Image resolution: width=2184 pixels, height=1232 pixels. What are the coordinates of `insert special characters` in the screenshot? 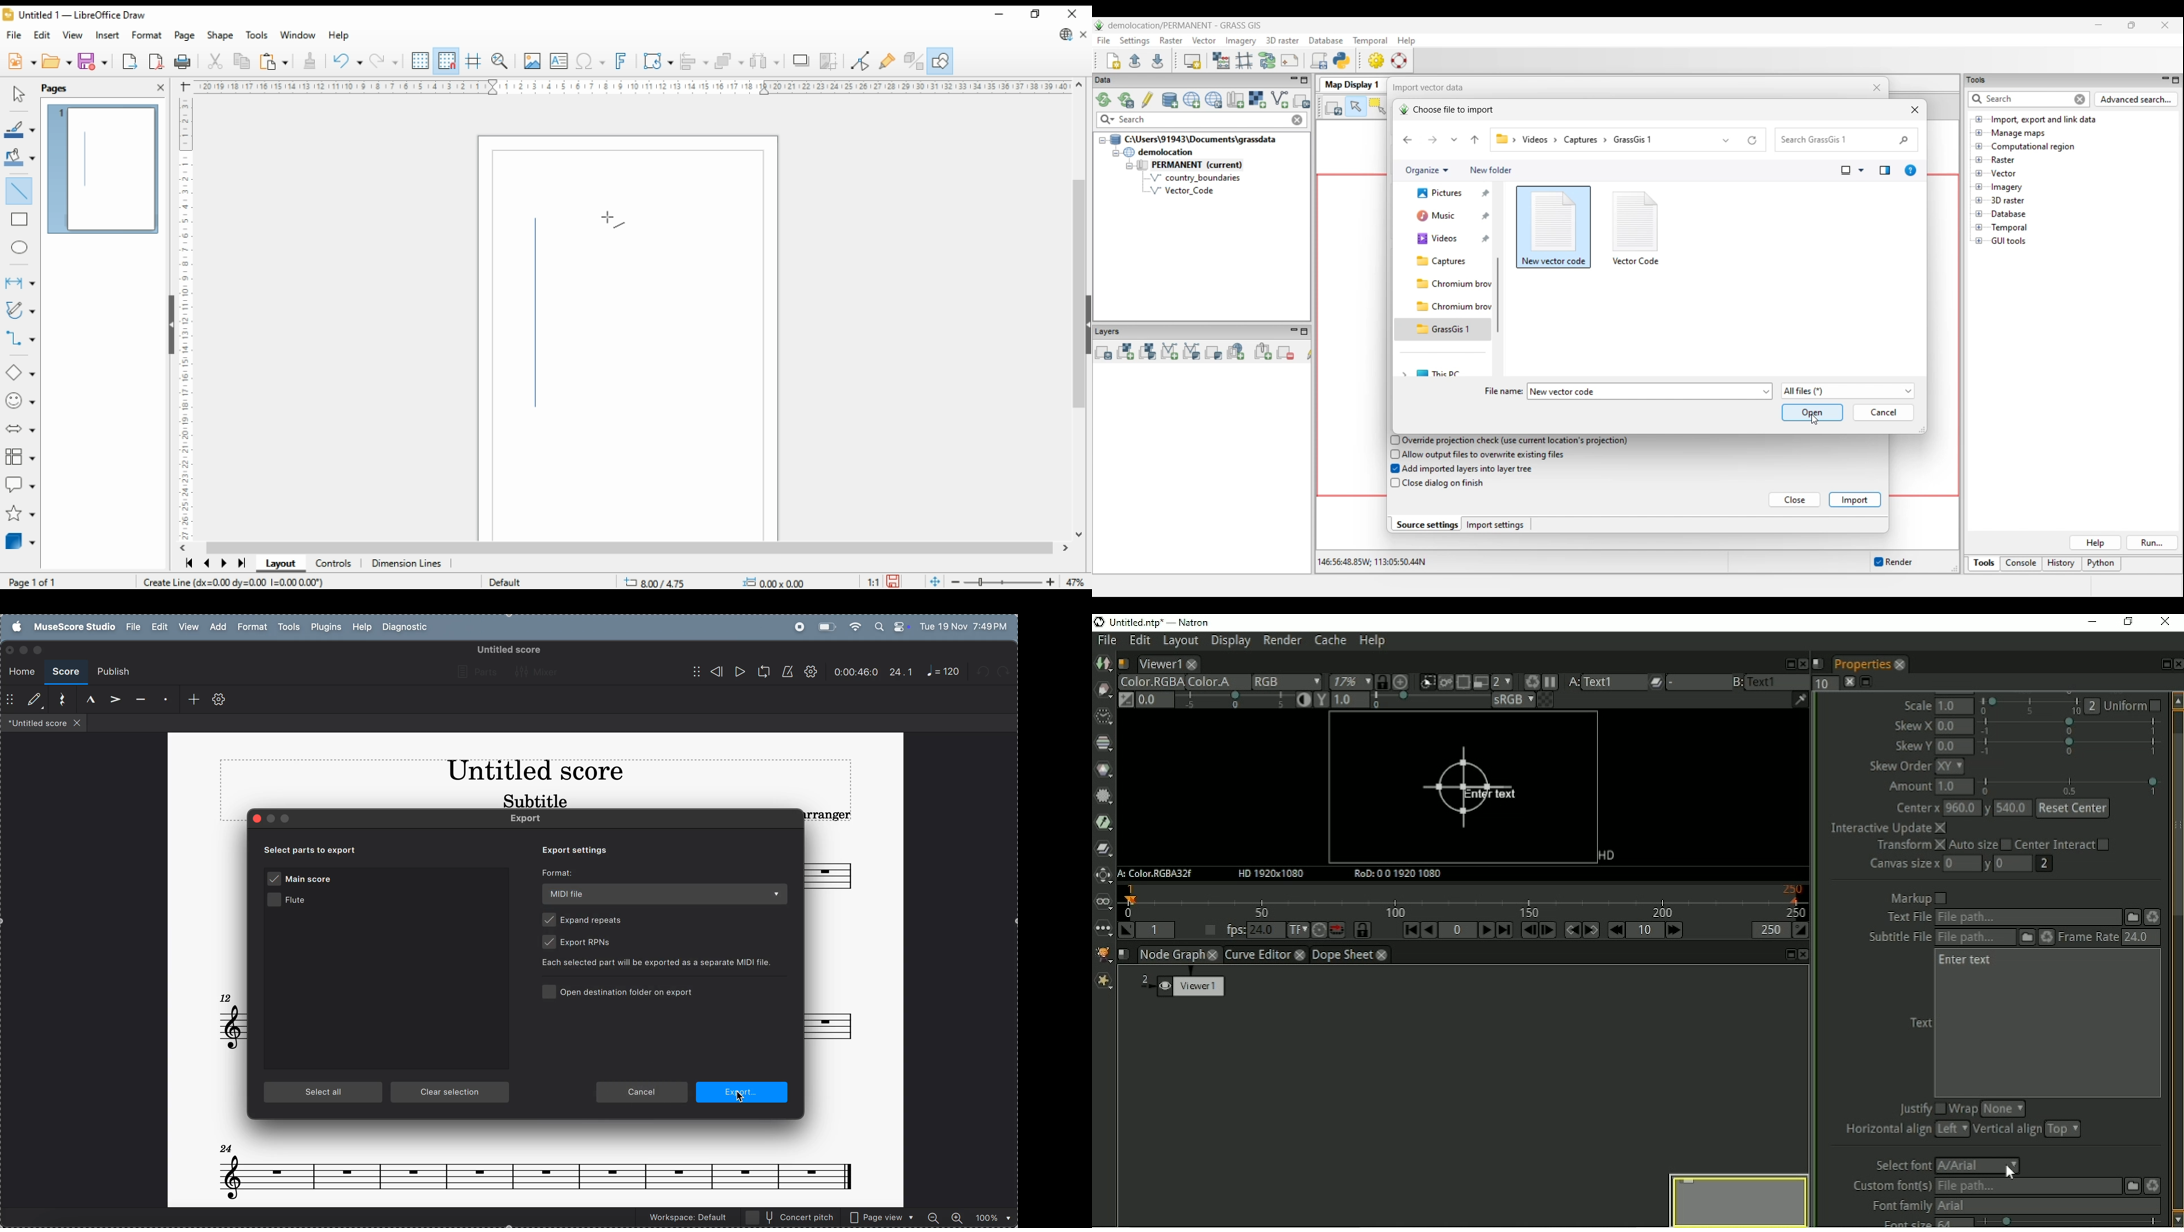 It's located at (590, 61).